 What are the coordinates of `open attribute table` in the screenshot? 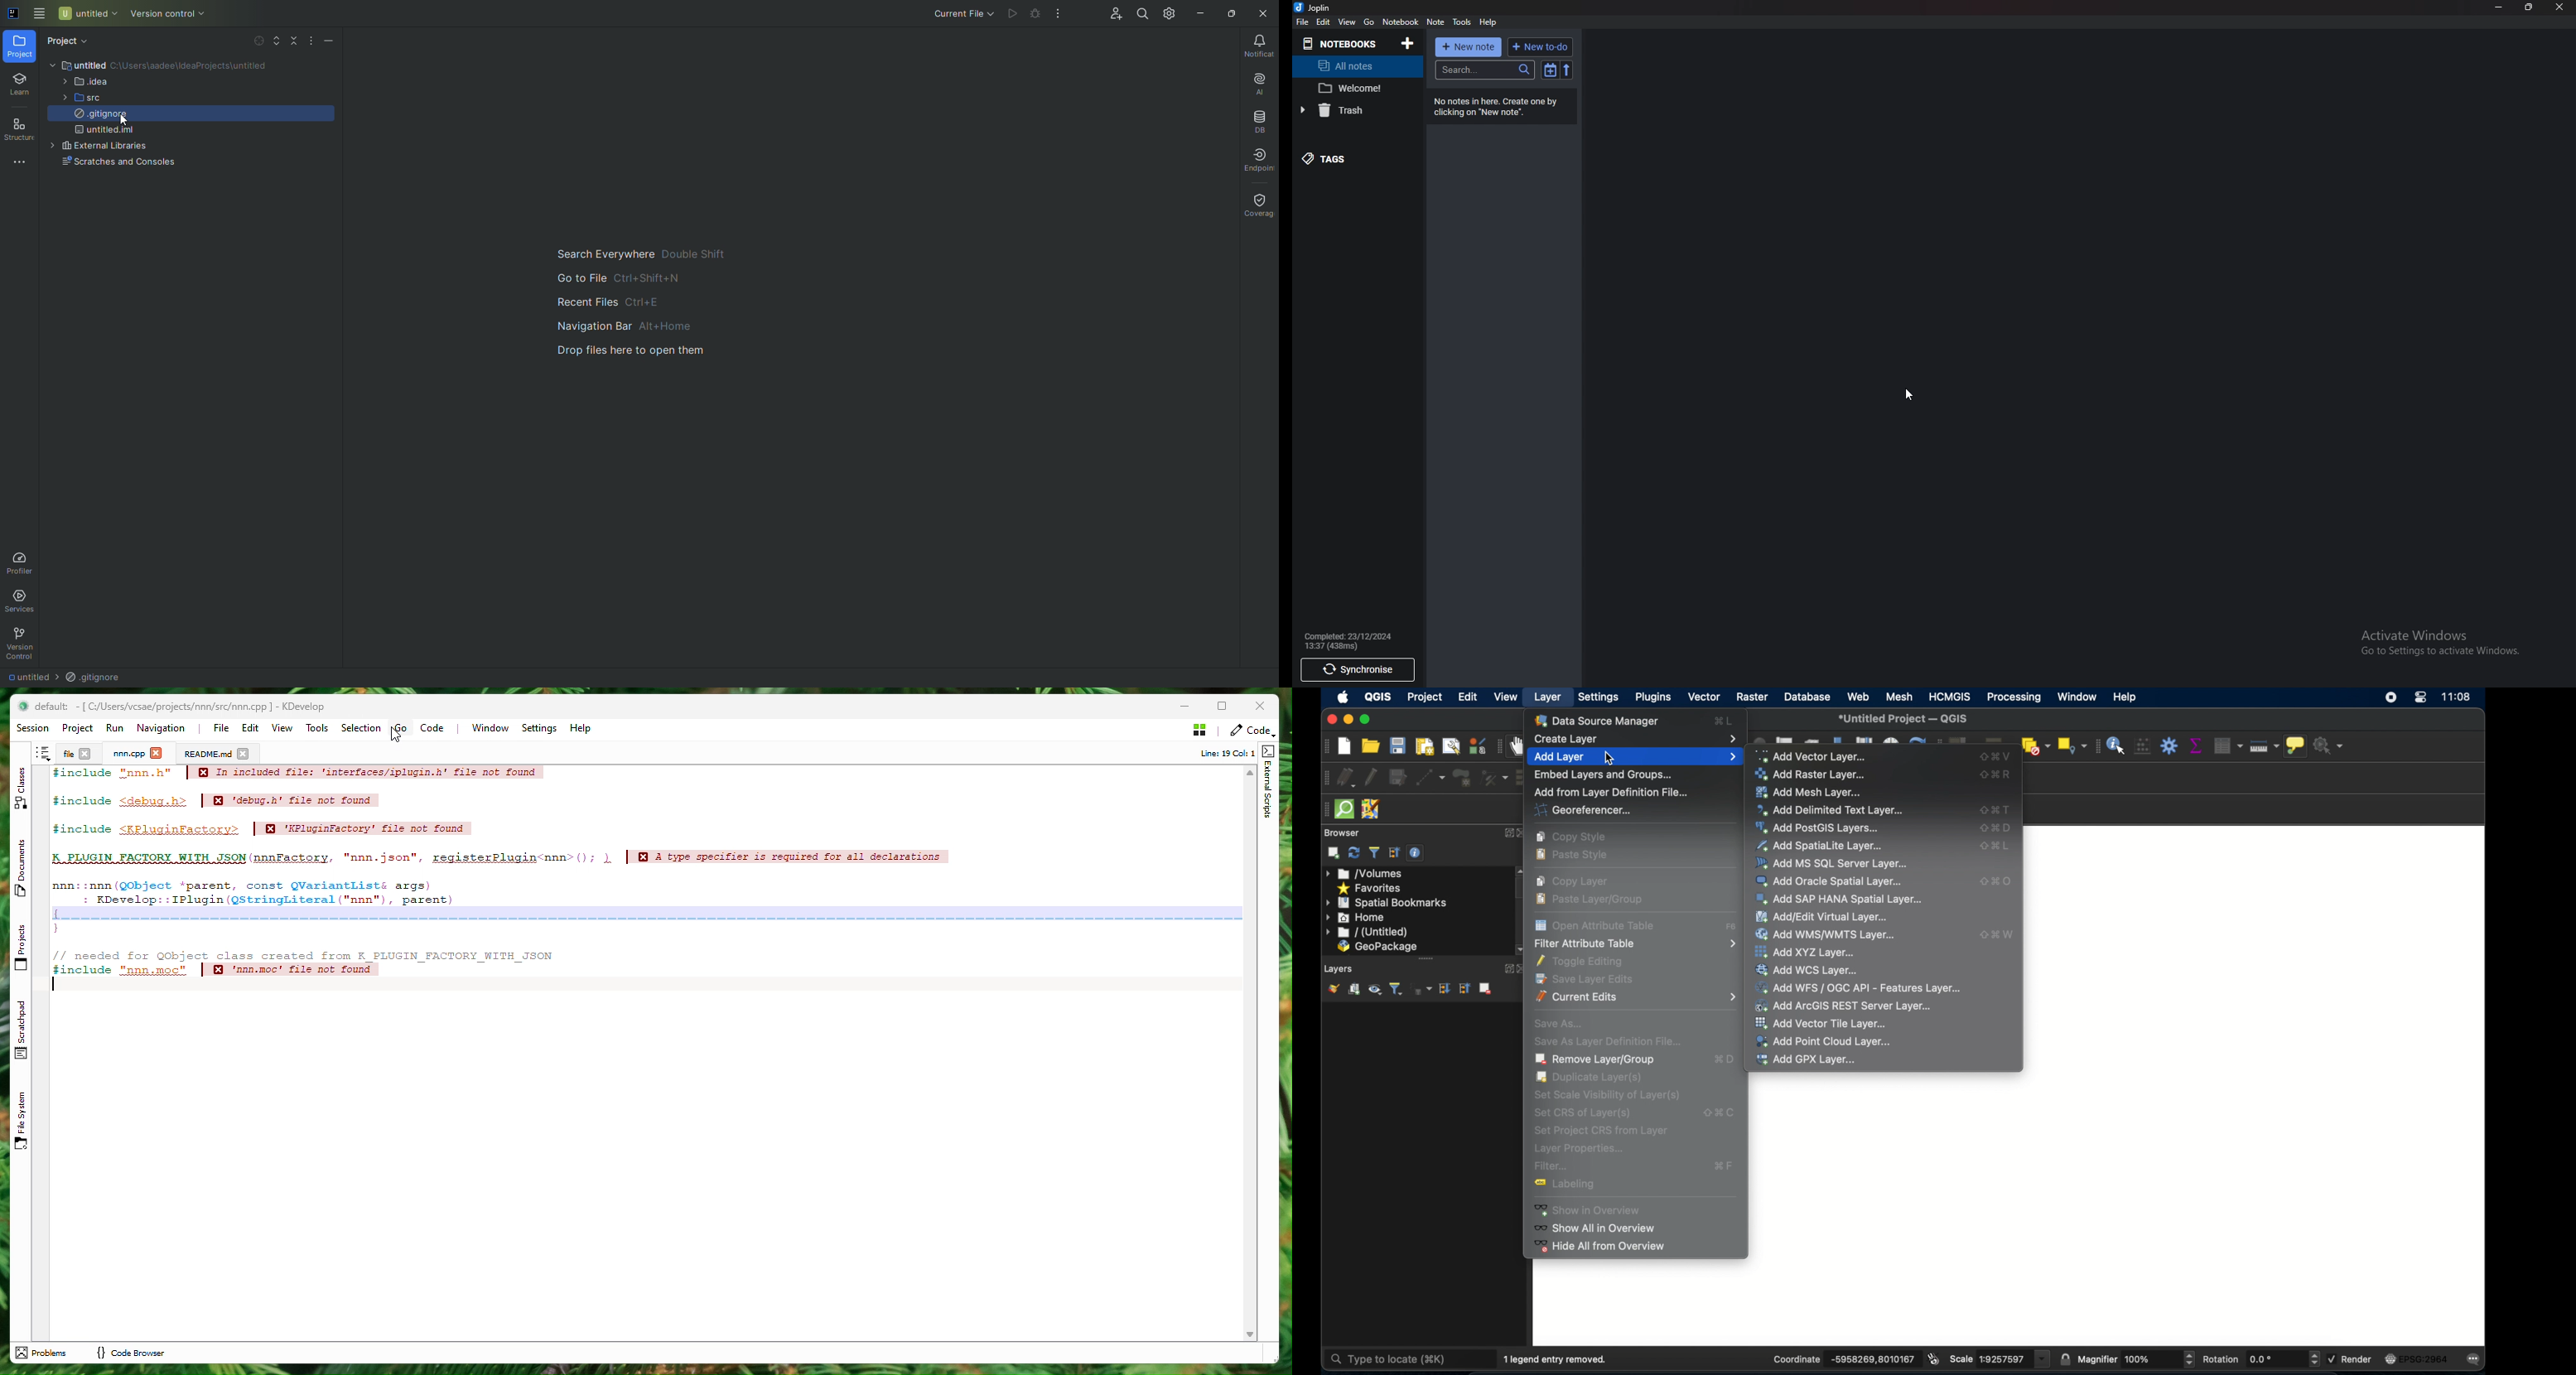 It's located at (2226, 744).